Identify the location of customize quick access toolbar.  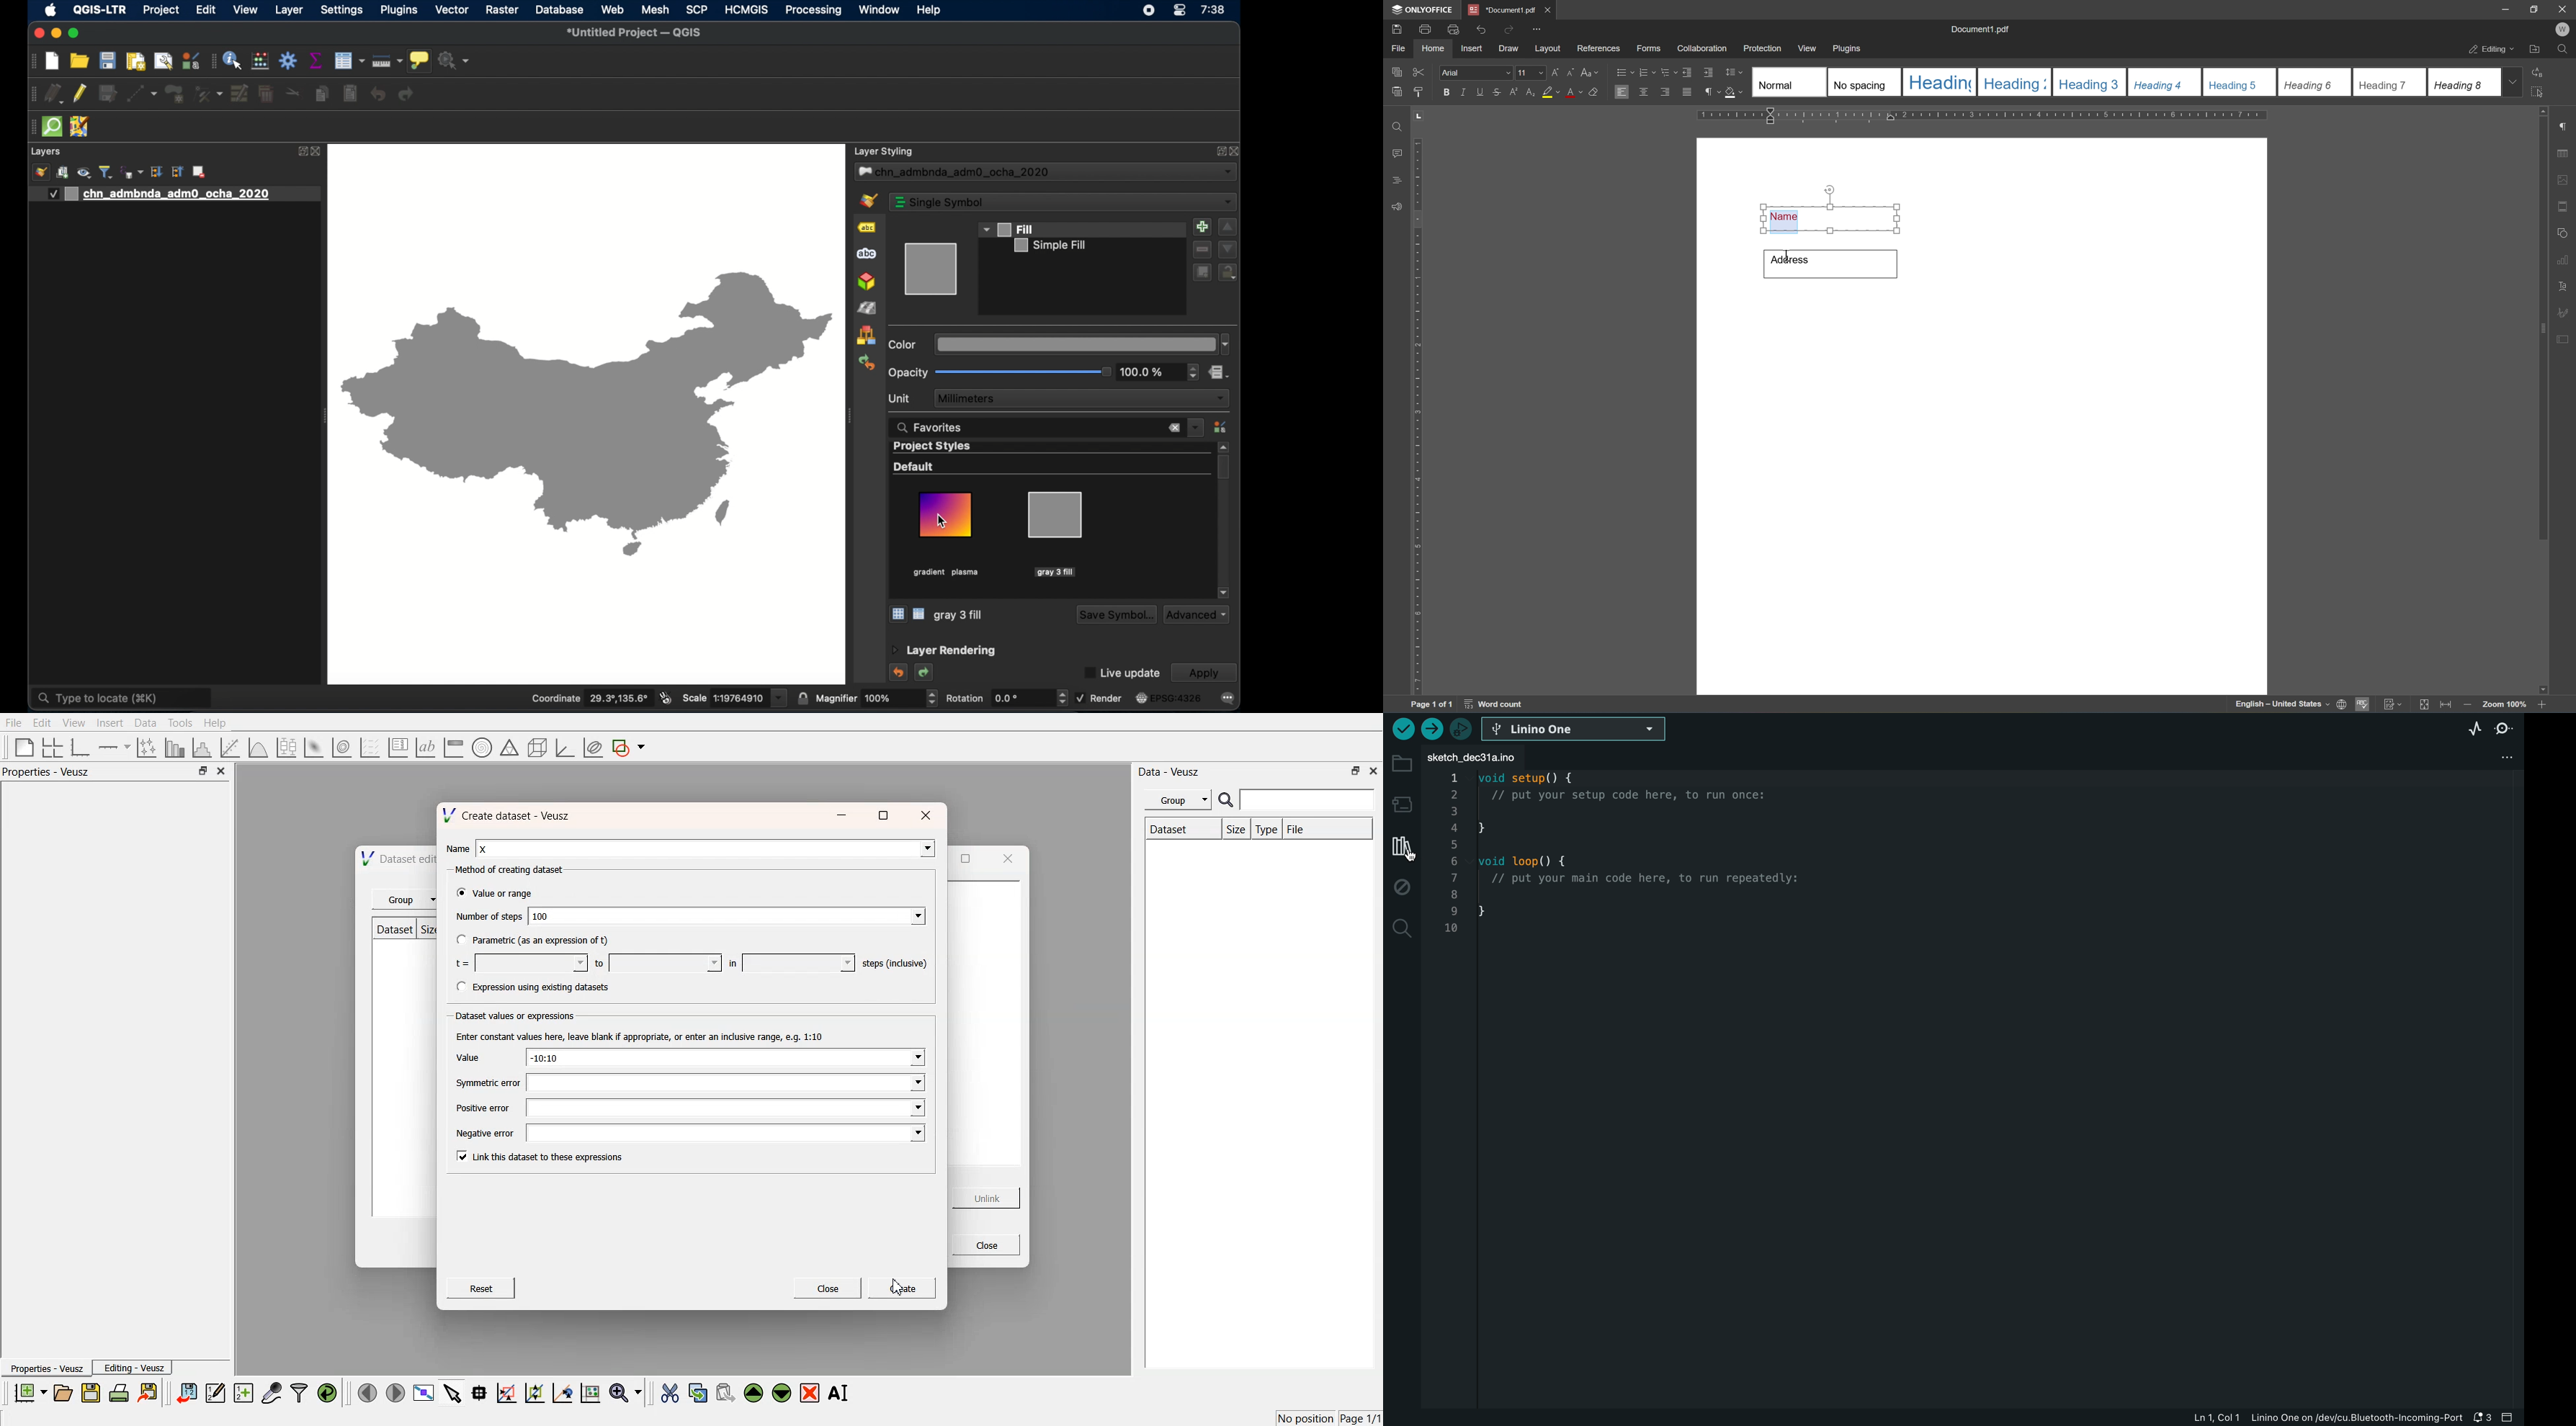
(1537, 29).